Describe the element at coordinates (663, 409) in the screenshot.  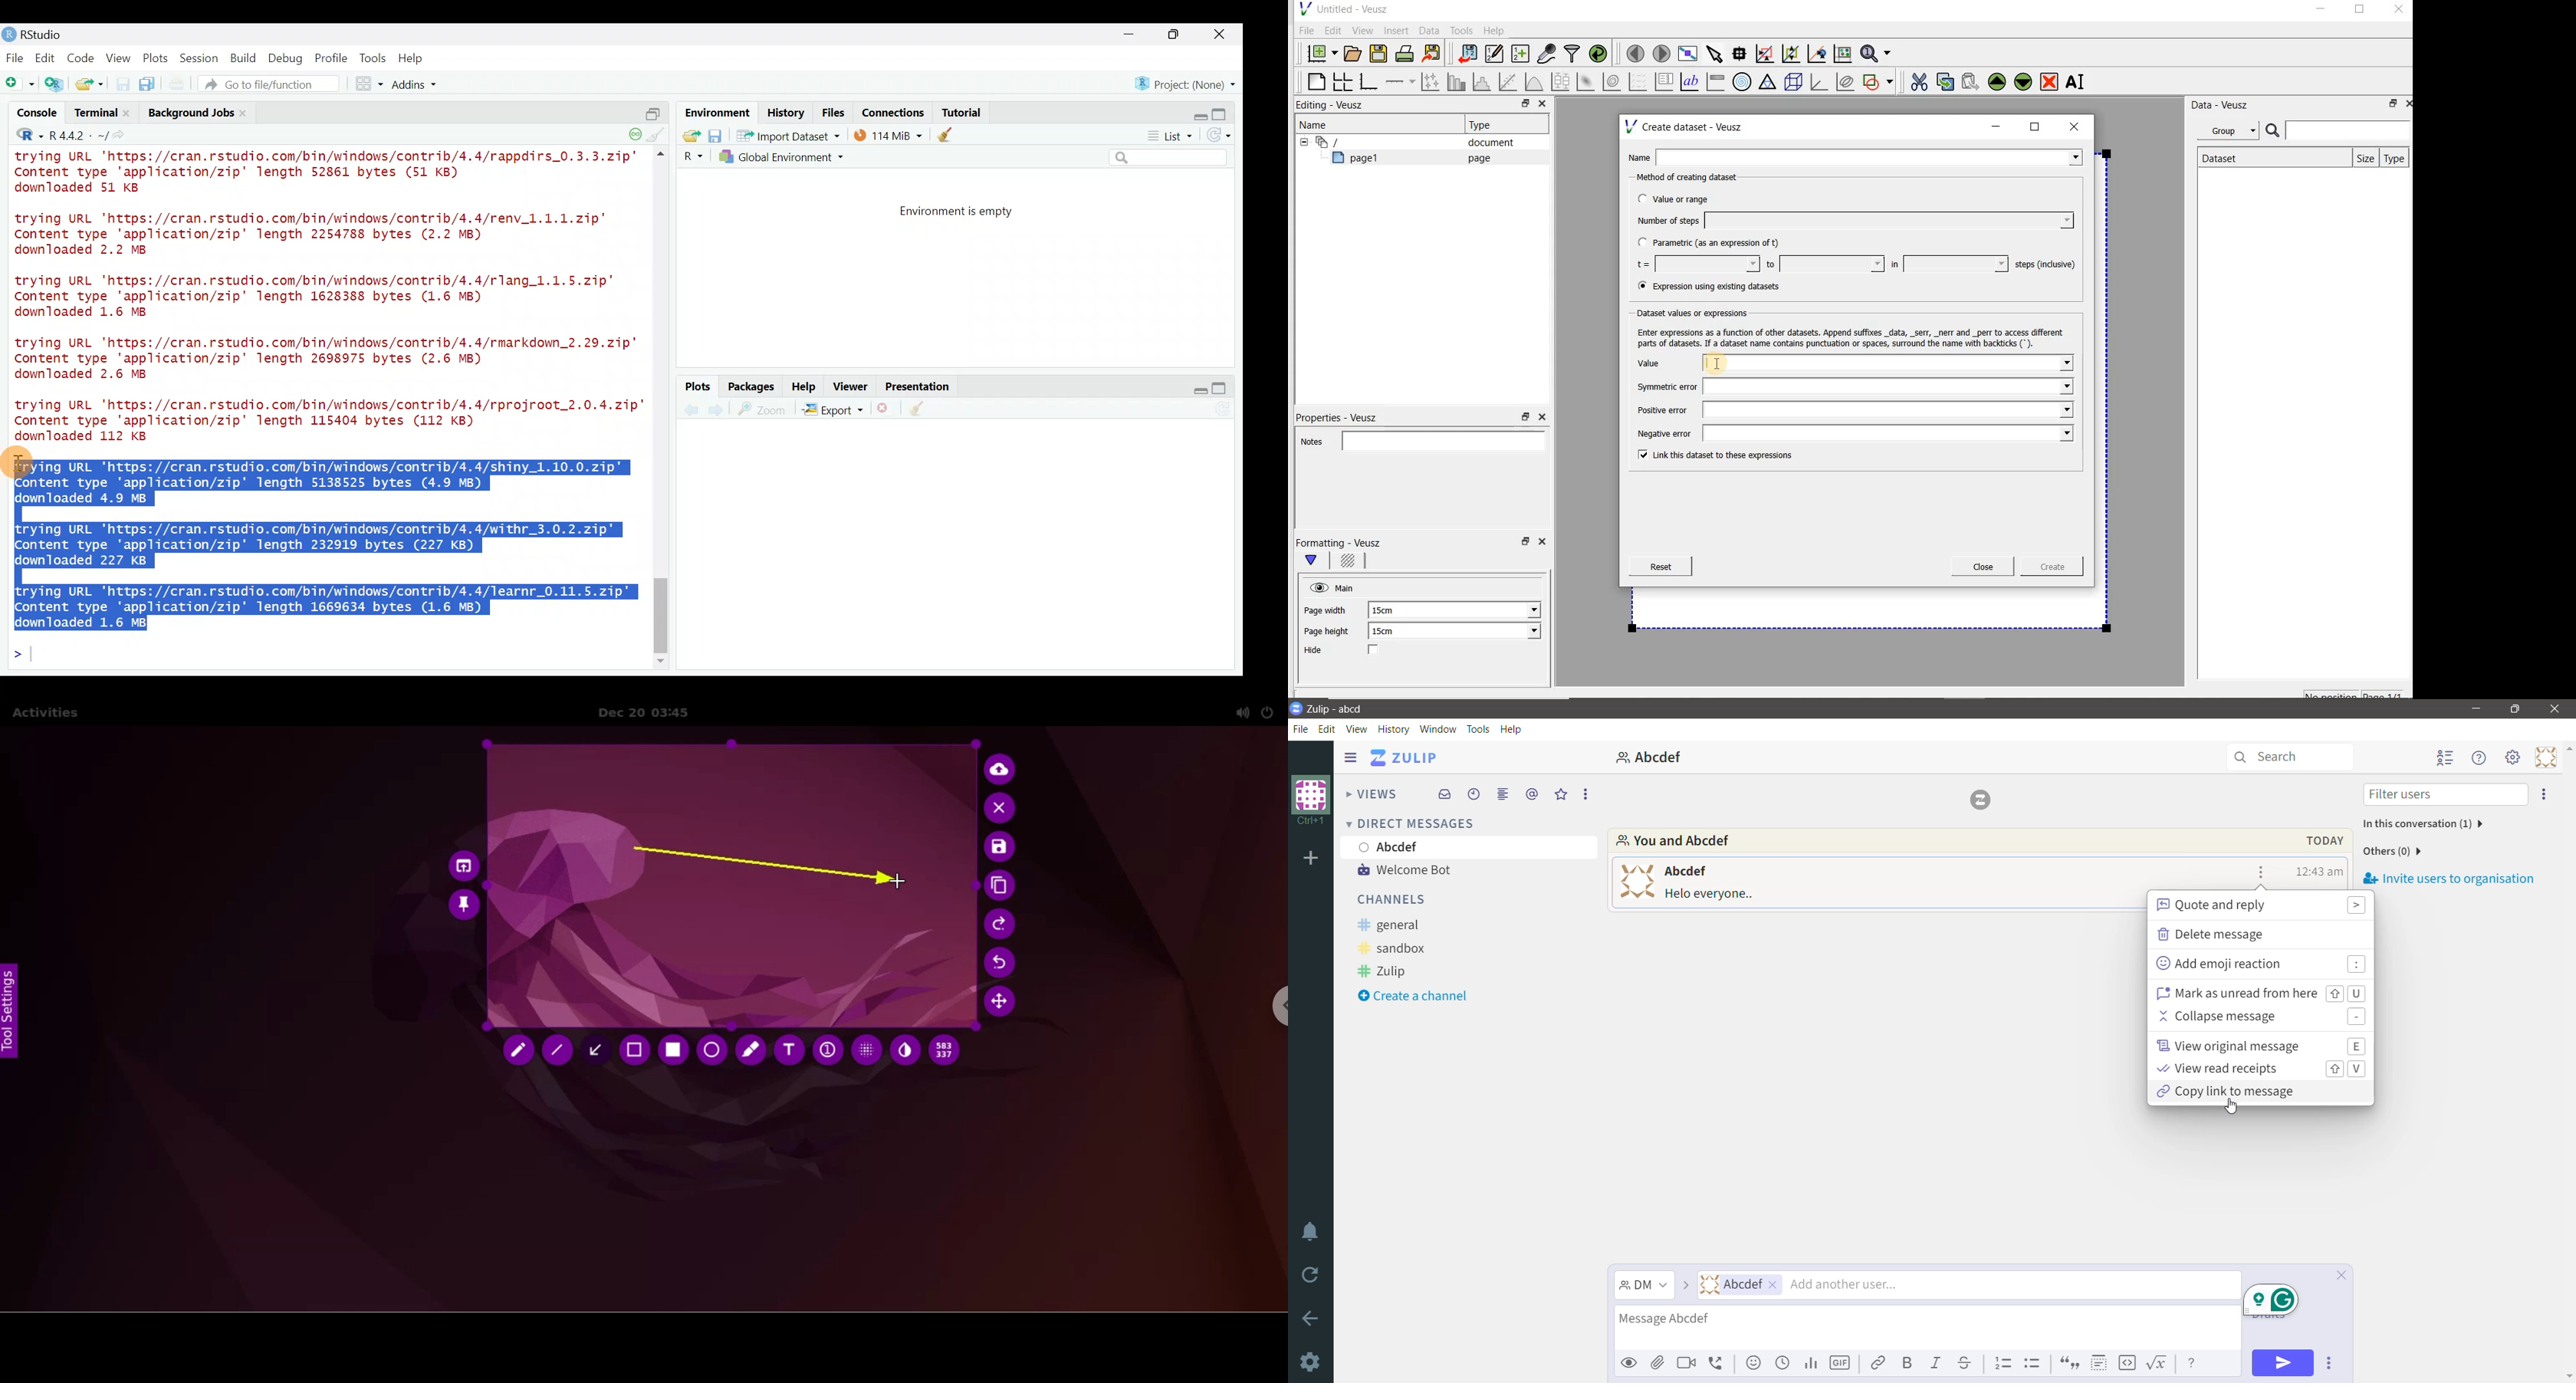
I see `scroll bar` at that location.